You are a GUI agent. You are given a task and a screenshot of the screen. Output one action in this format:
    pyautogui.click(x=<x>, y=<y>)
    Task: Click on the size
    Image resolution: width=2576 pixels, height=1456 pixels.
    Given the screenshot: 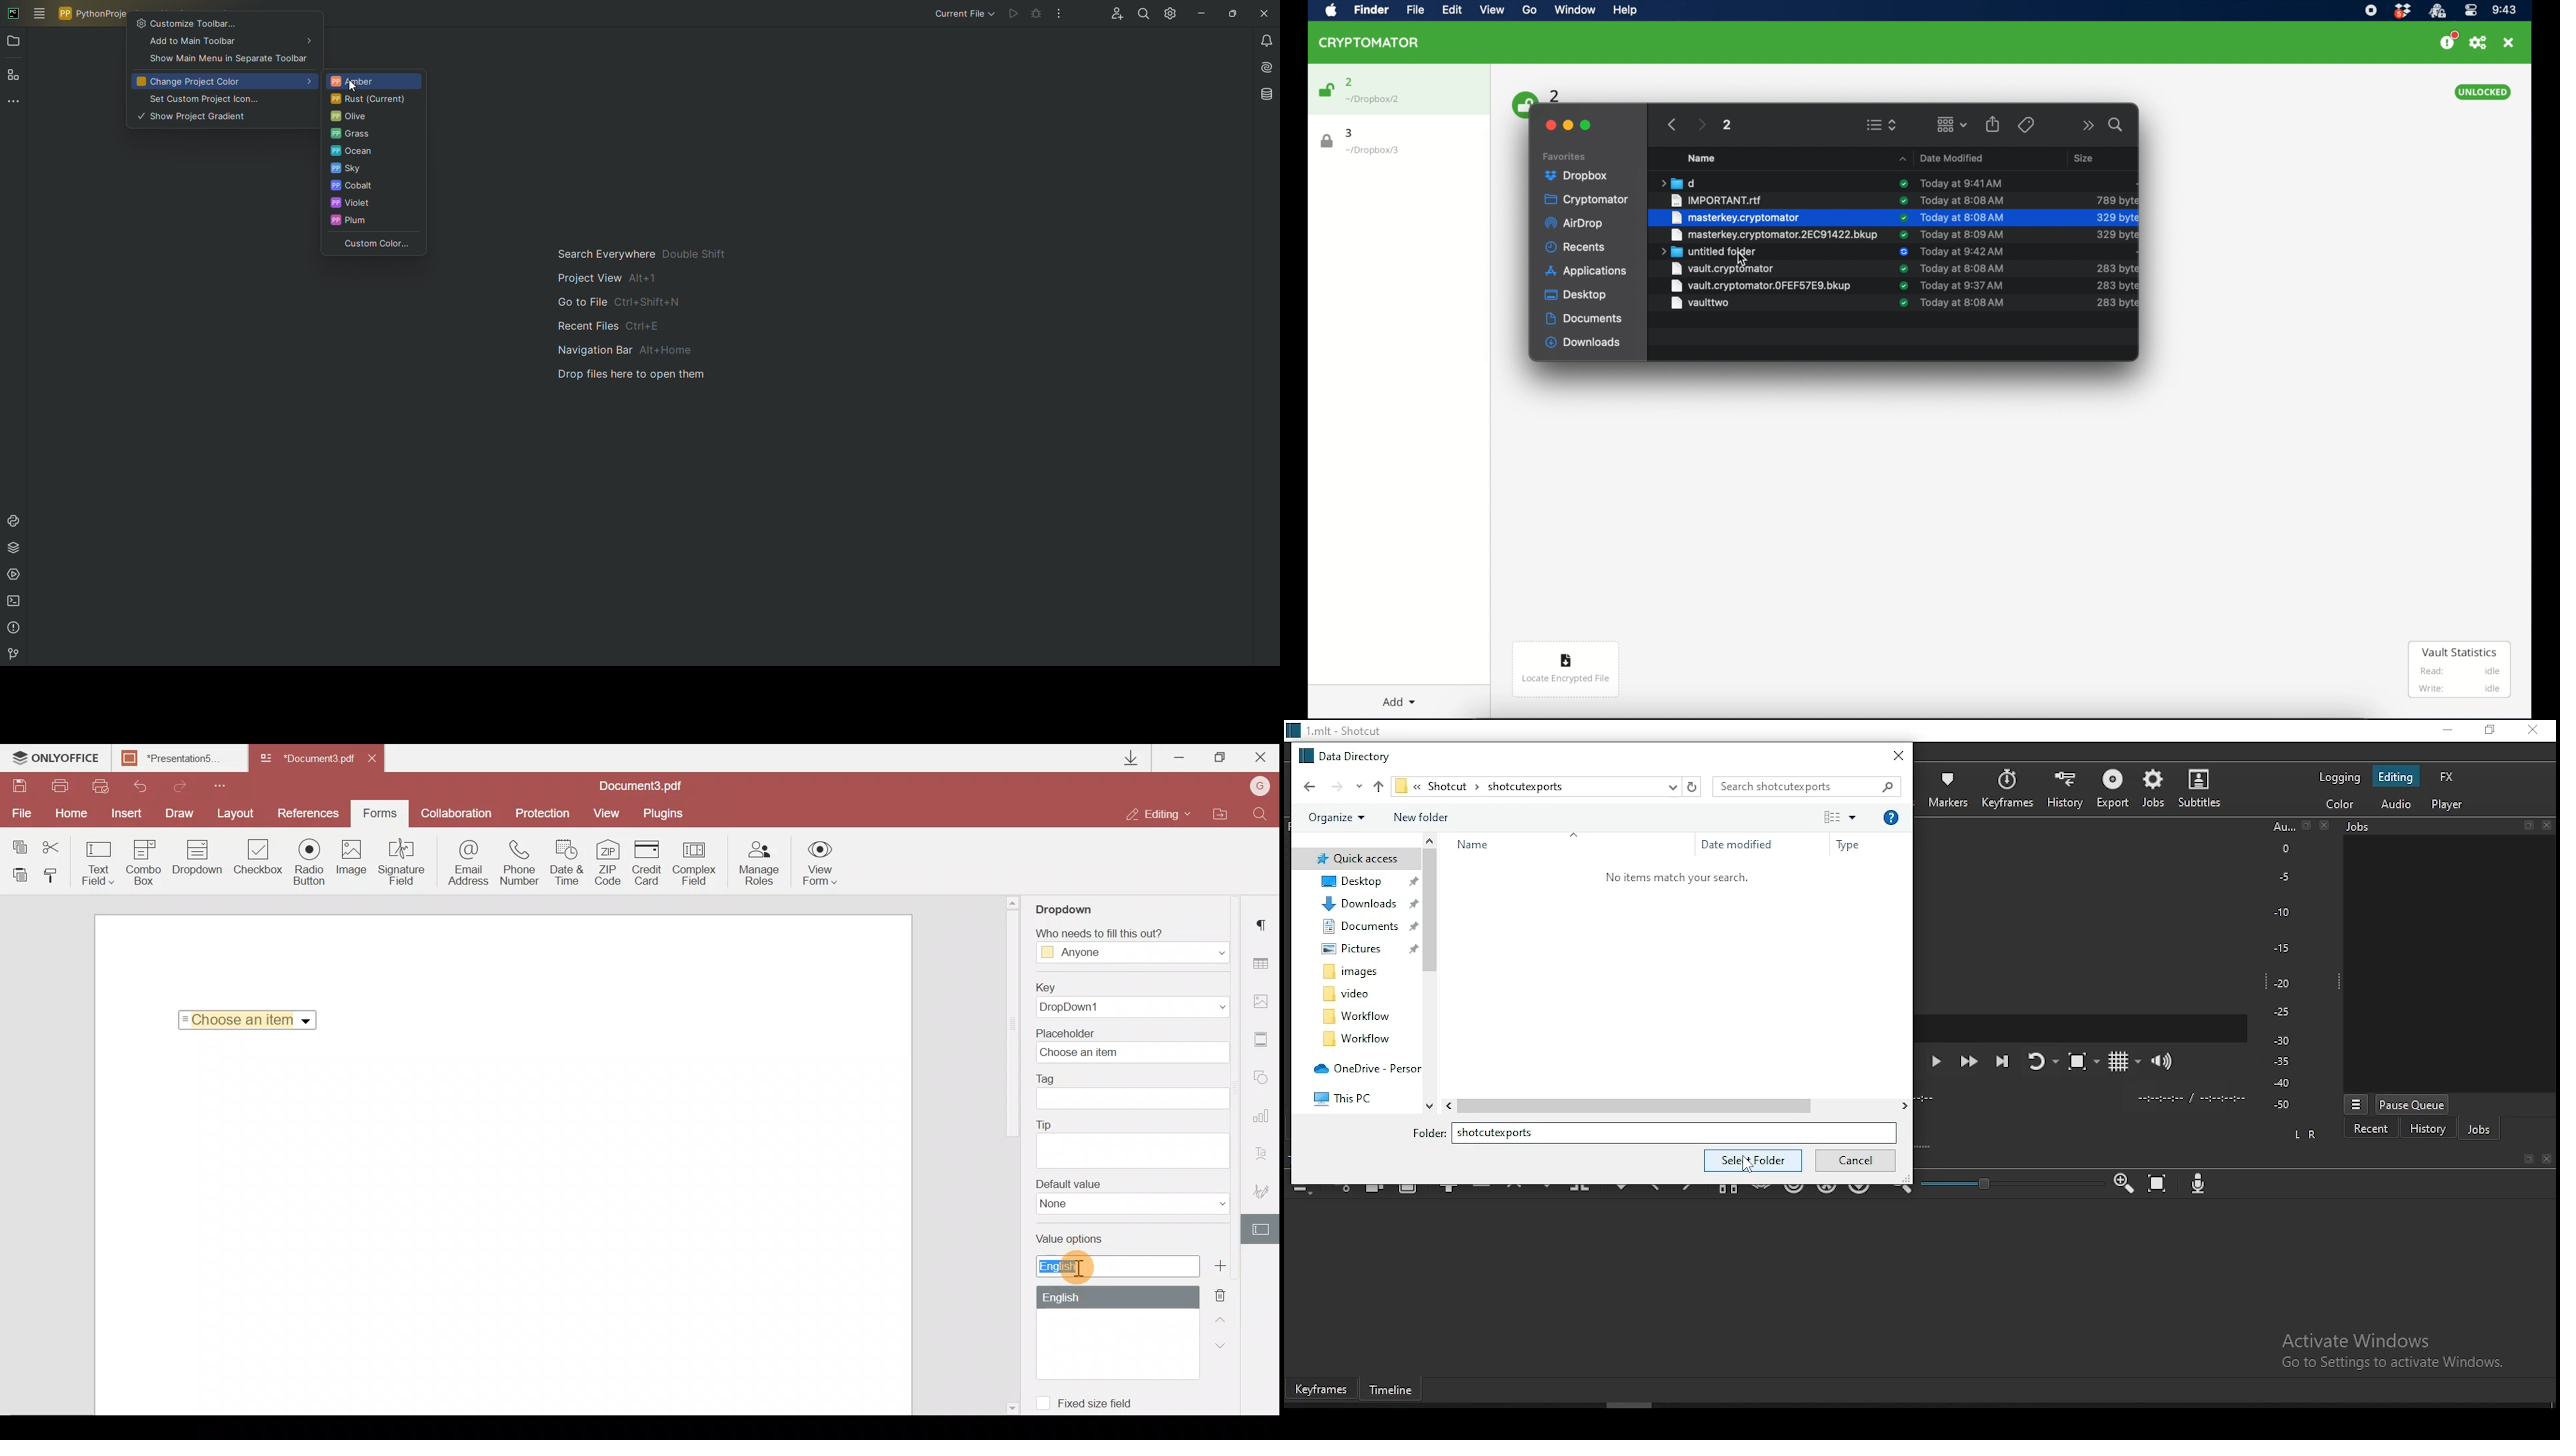 What is the action you would take?
    pyautogui.click(x=2085, y=157)
    